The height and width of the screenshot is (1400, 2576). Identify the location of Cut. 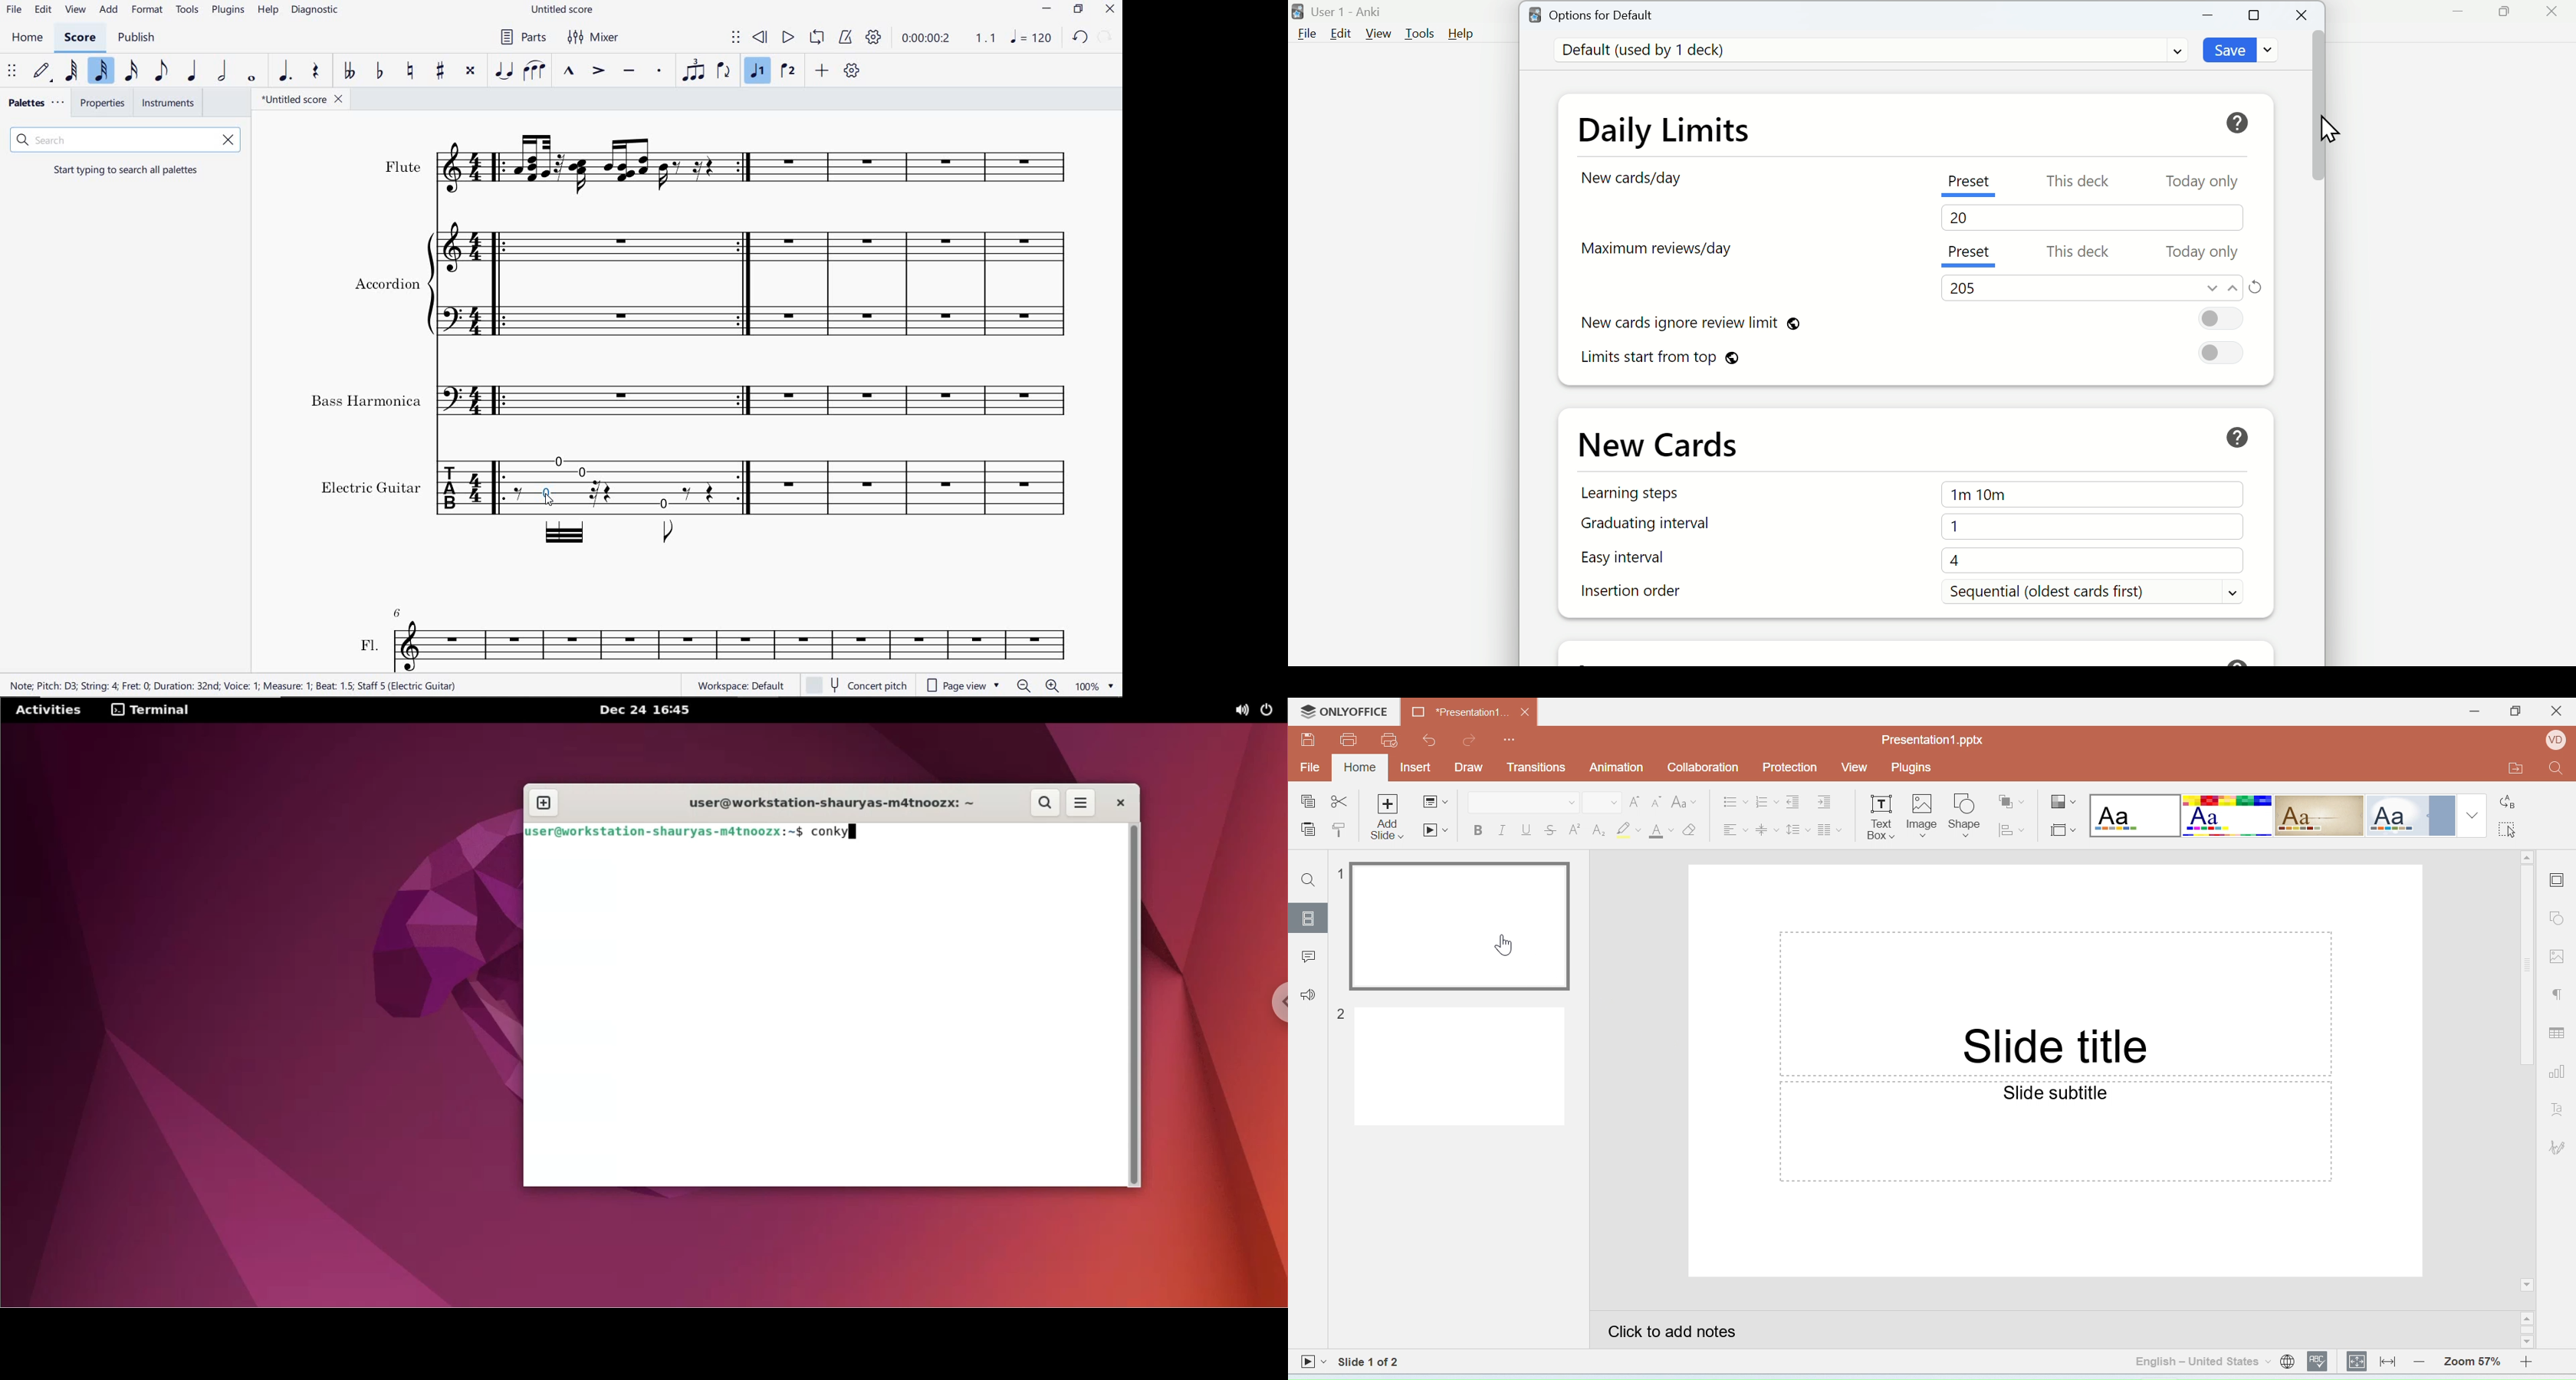
(1340, 803).